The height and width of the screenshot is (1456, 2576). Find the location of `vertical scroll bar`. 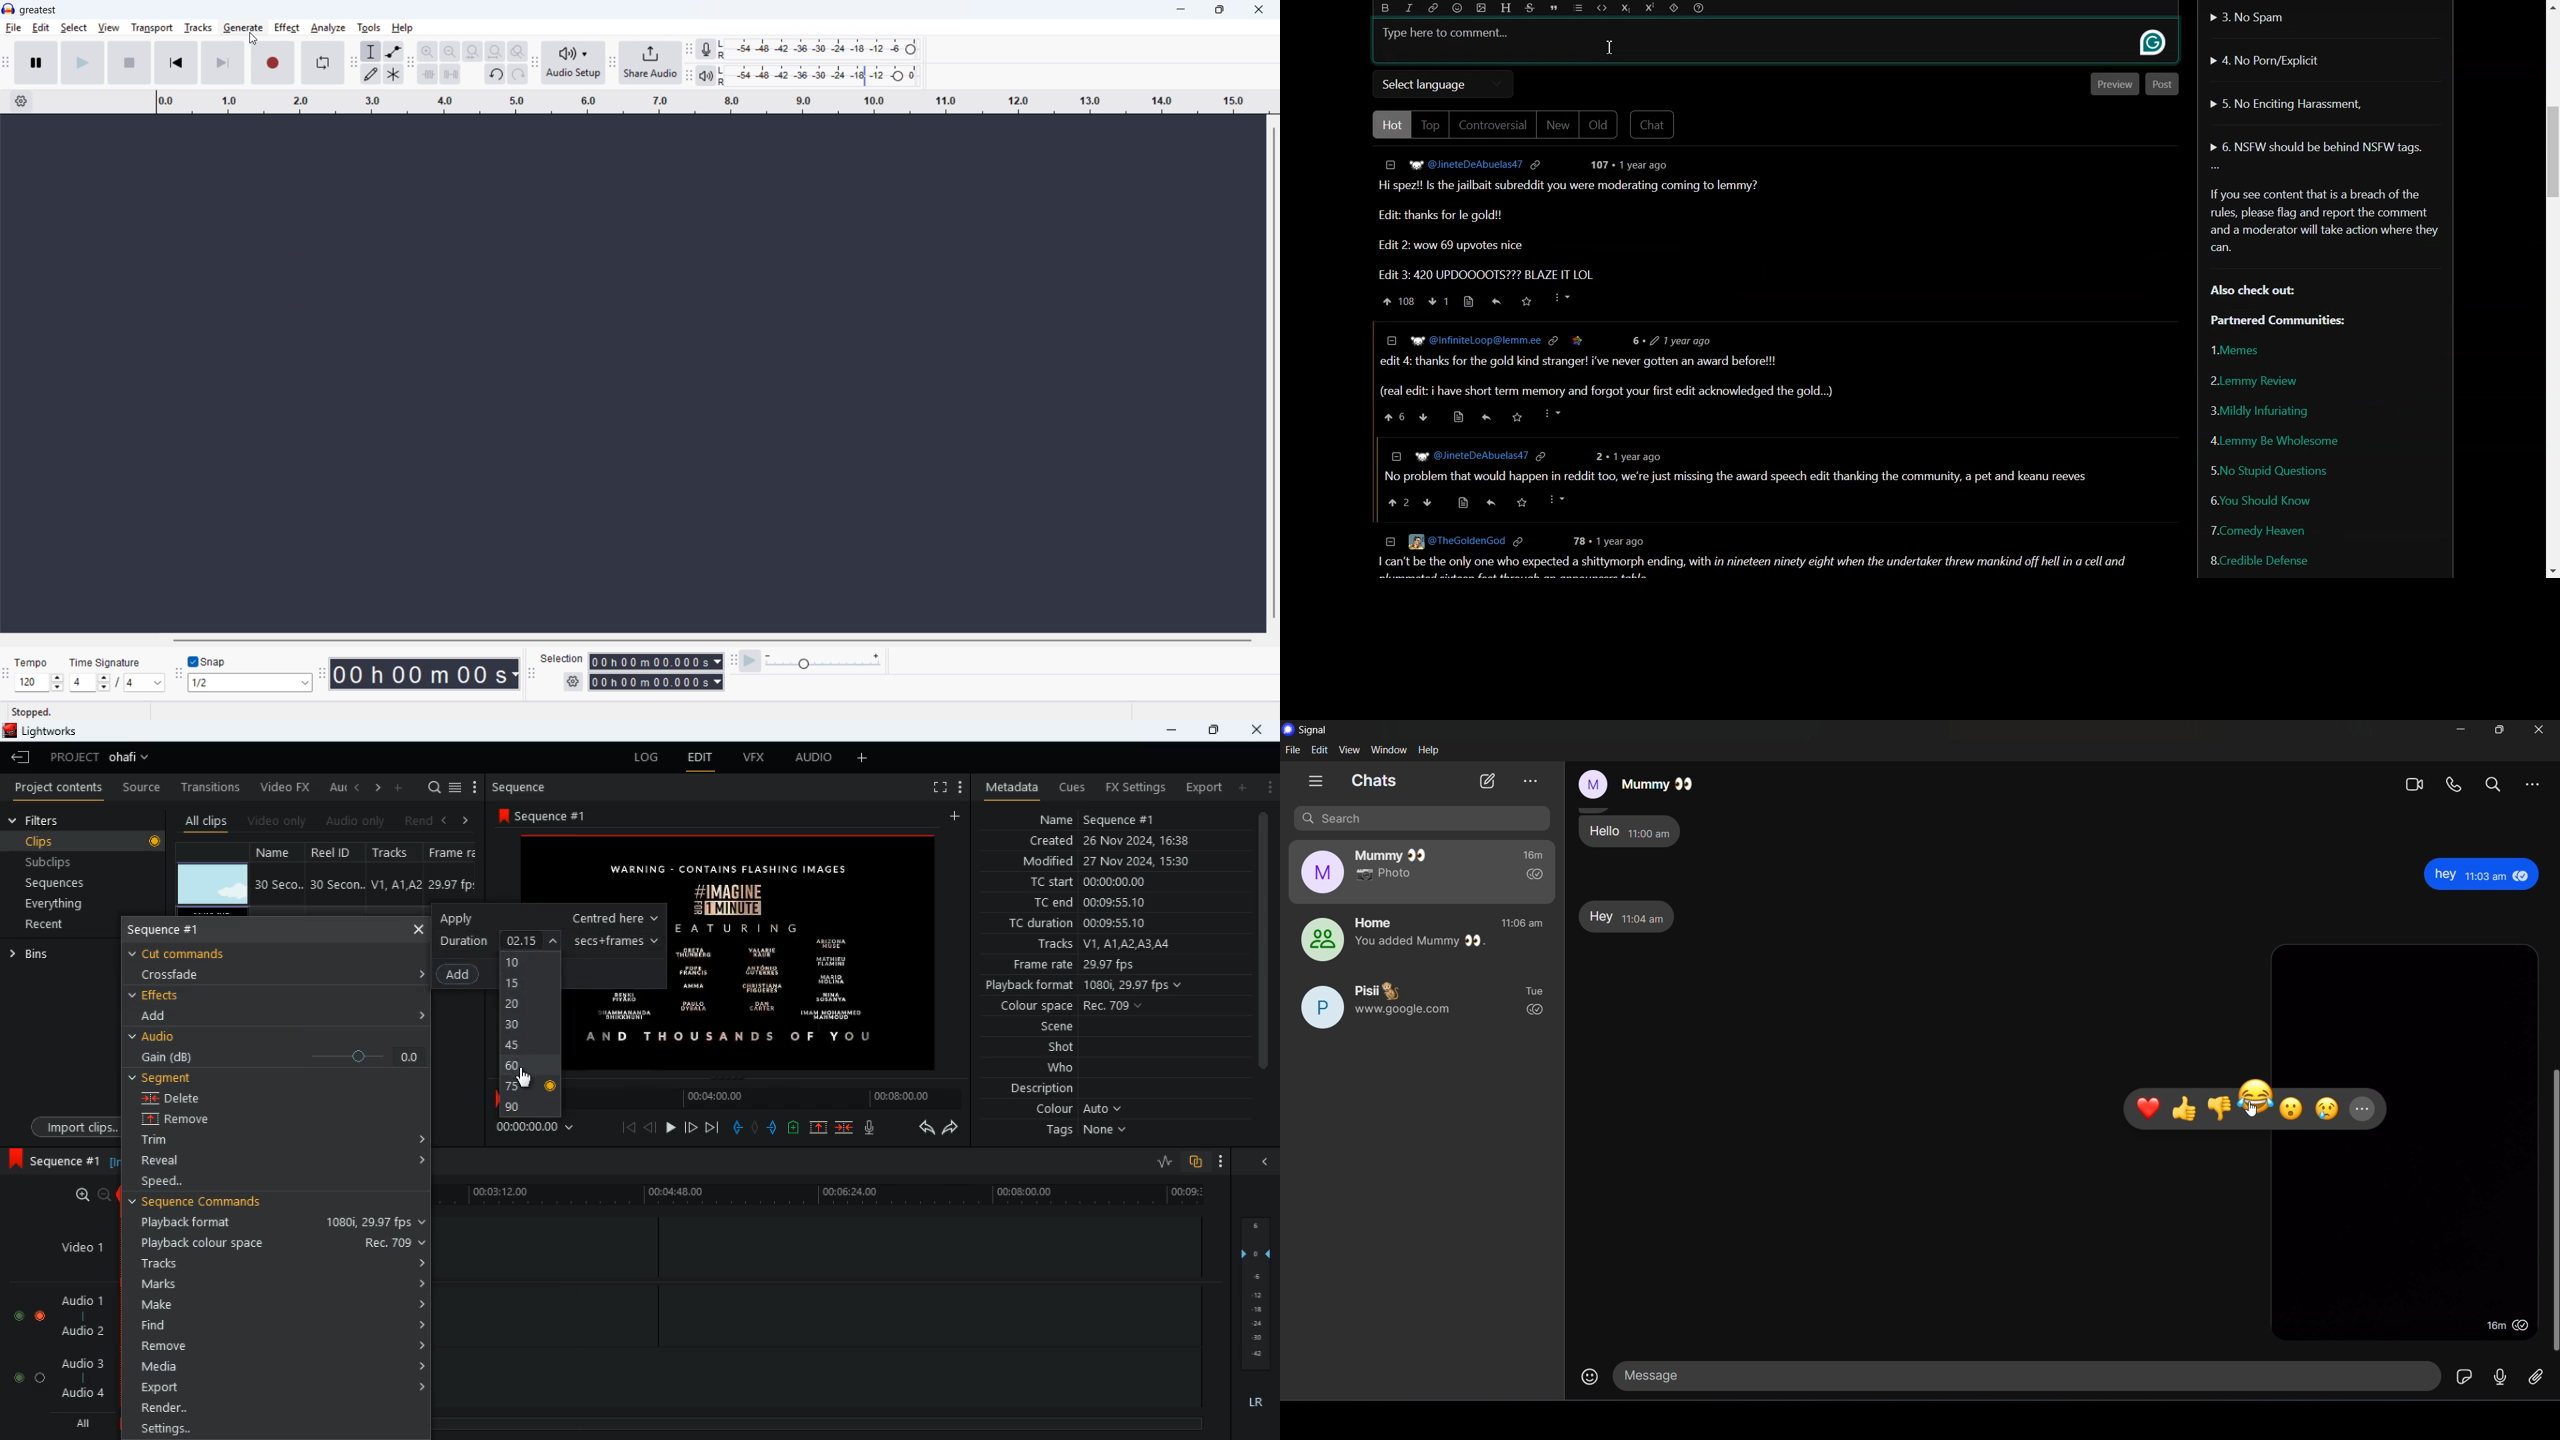

vertical scroll bar is located at coordinates (2552, 1211).